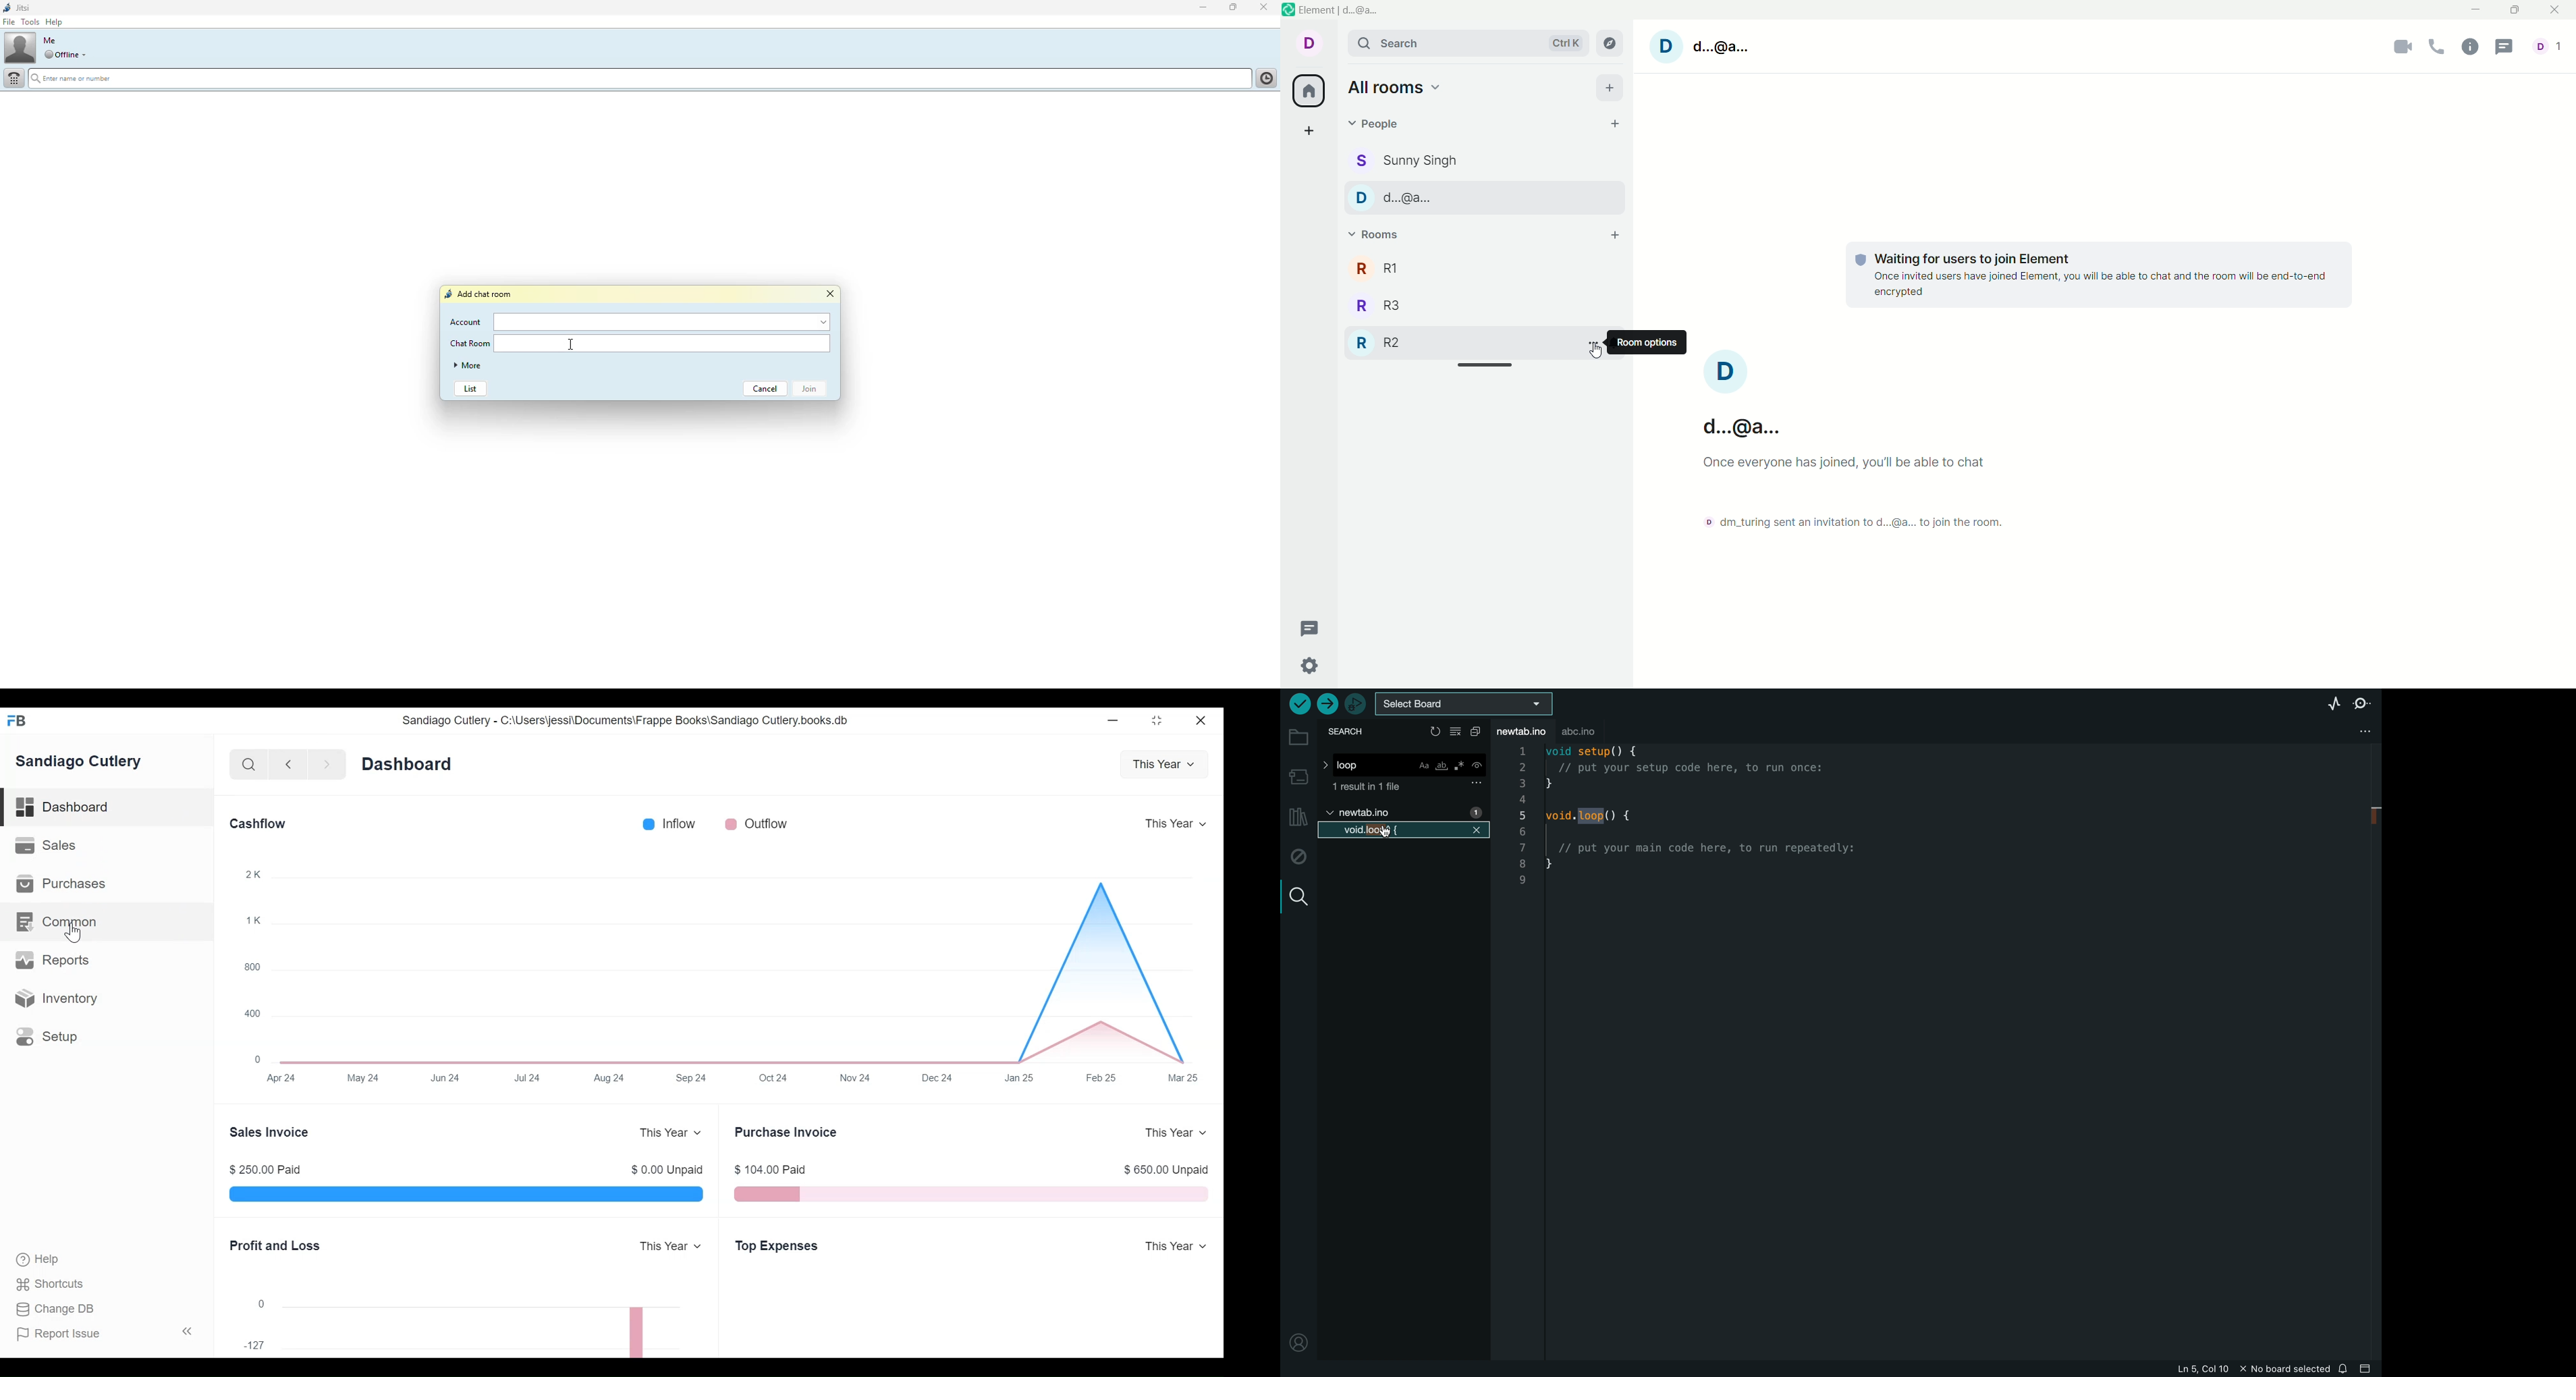 The image size is (2576, 1400). Describe the element at coordinates (1297, 1343) in the screenshot. I see `profile` at that location.